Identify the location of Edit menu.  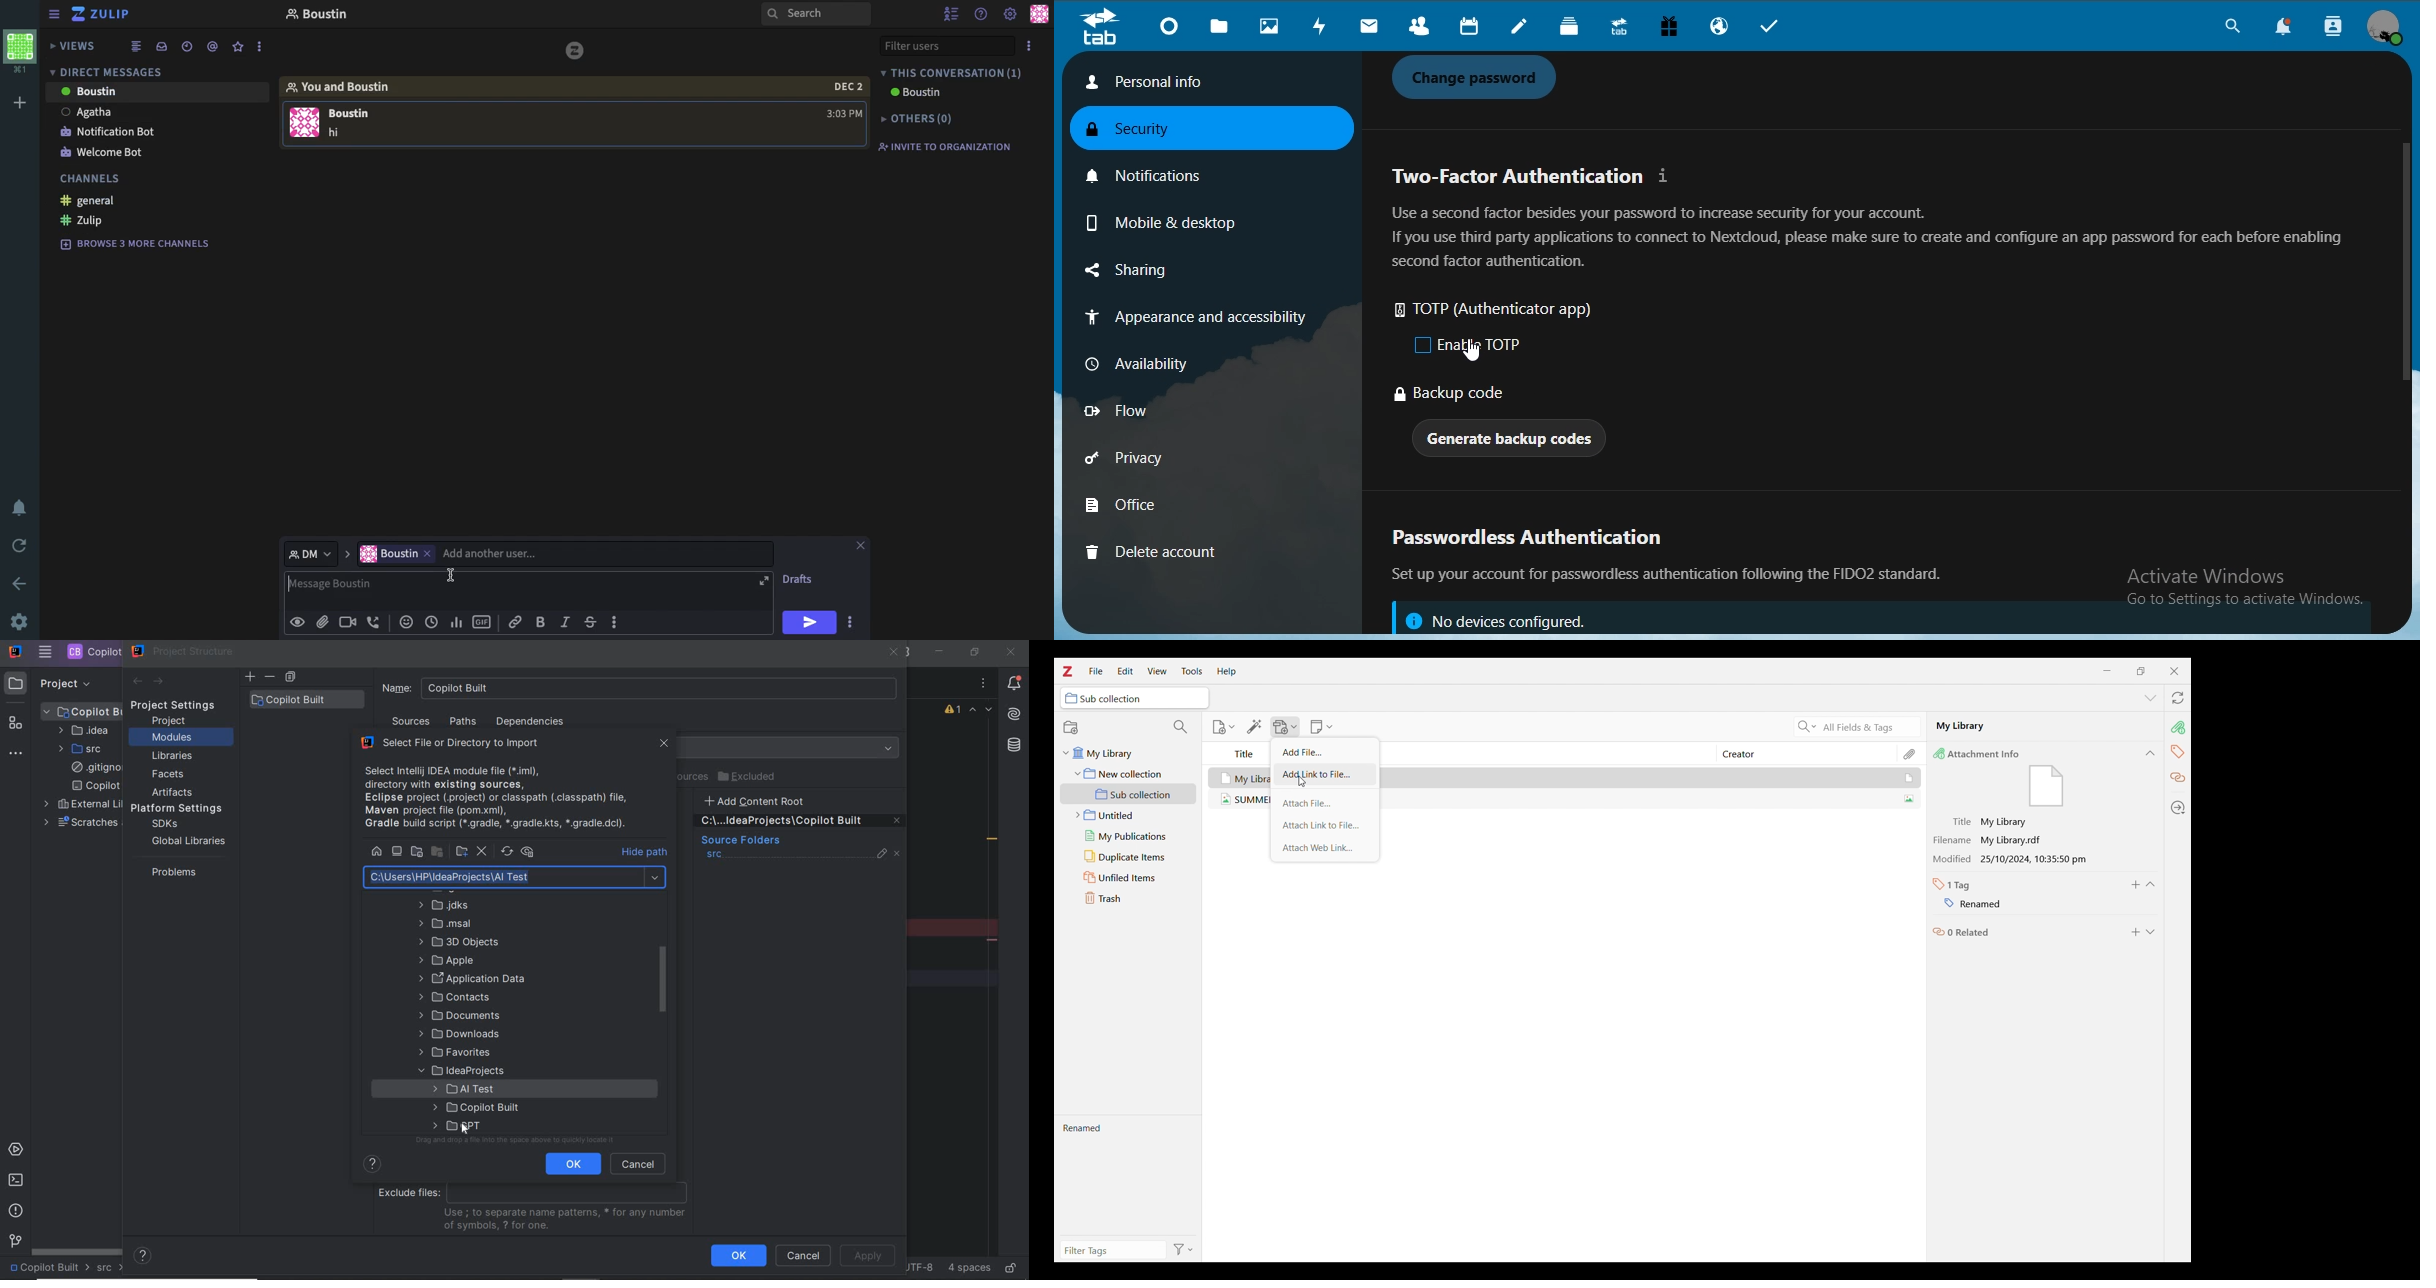
(1126, 671).